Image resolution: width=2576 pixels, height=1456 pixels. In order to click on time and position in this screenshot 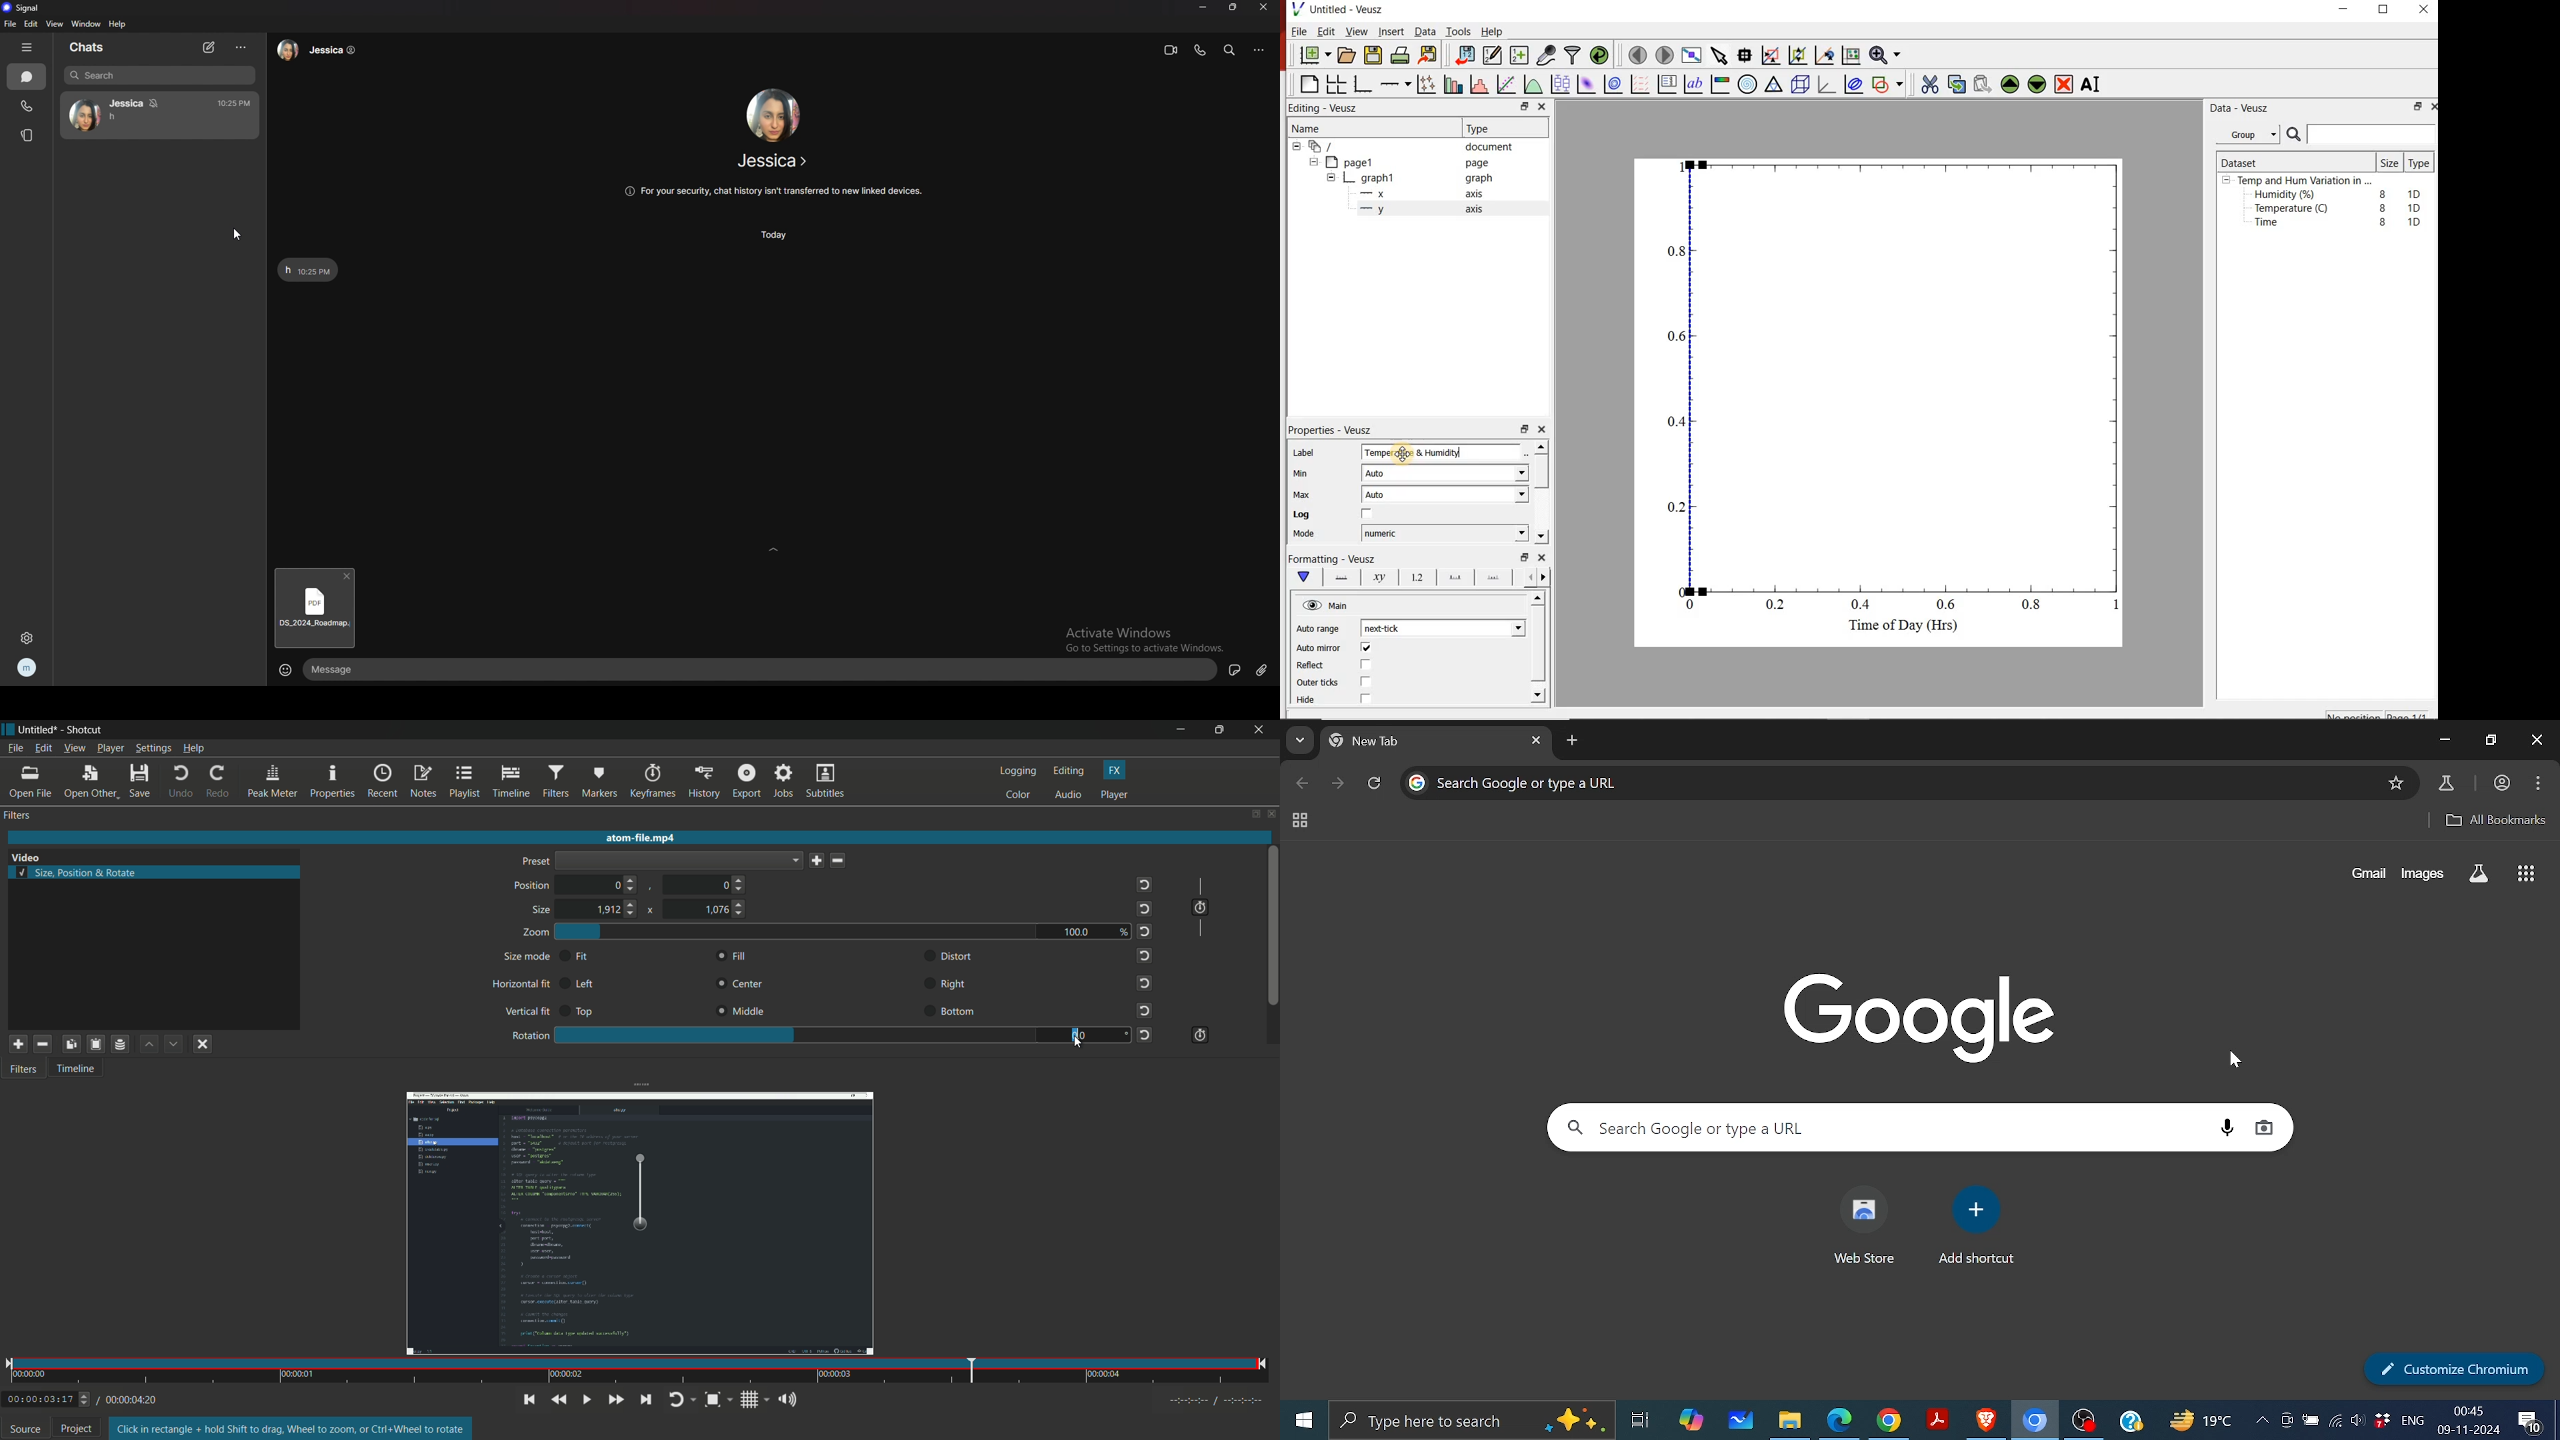, I will do `click(637, 1371)`.